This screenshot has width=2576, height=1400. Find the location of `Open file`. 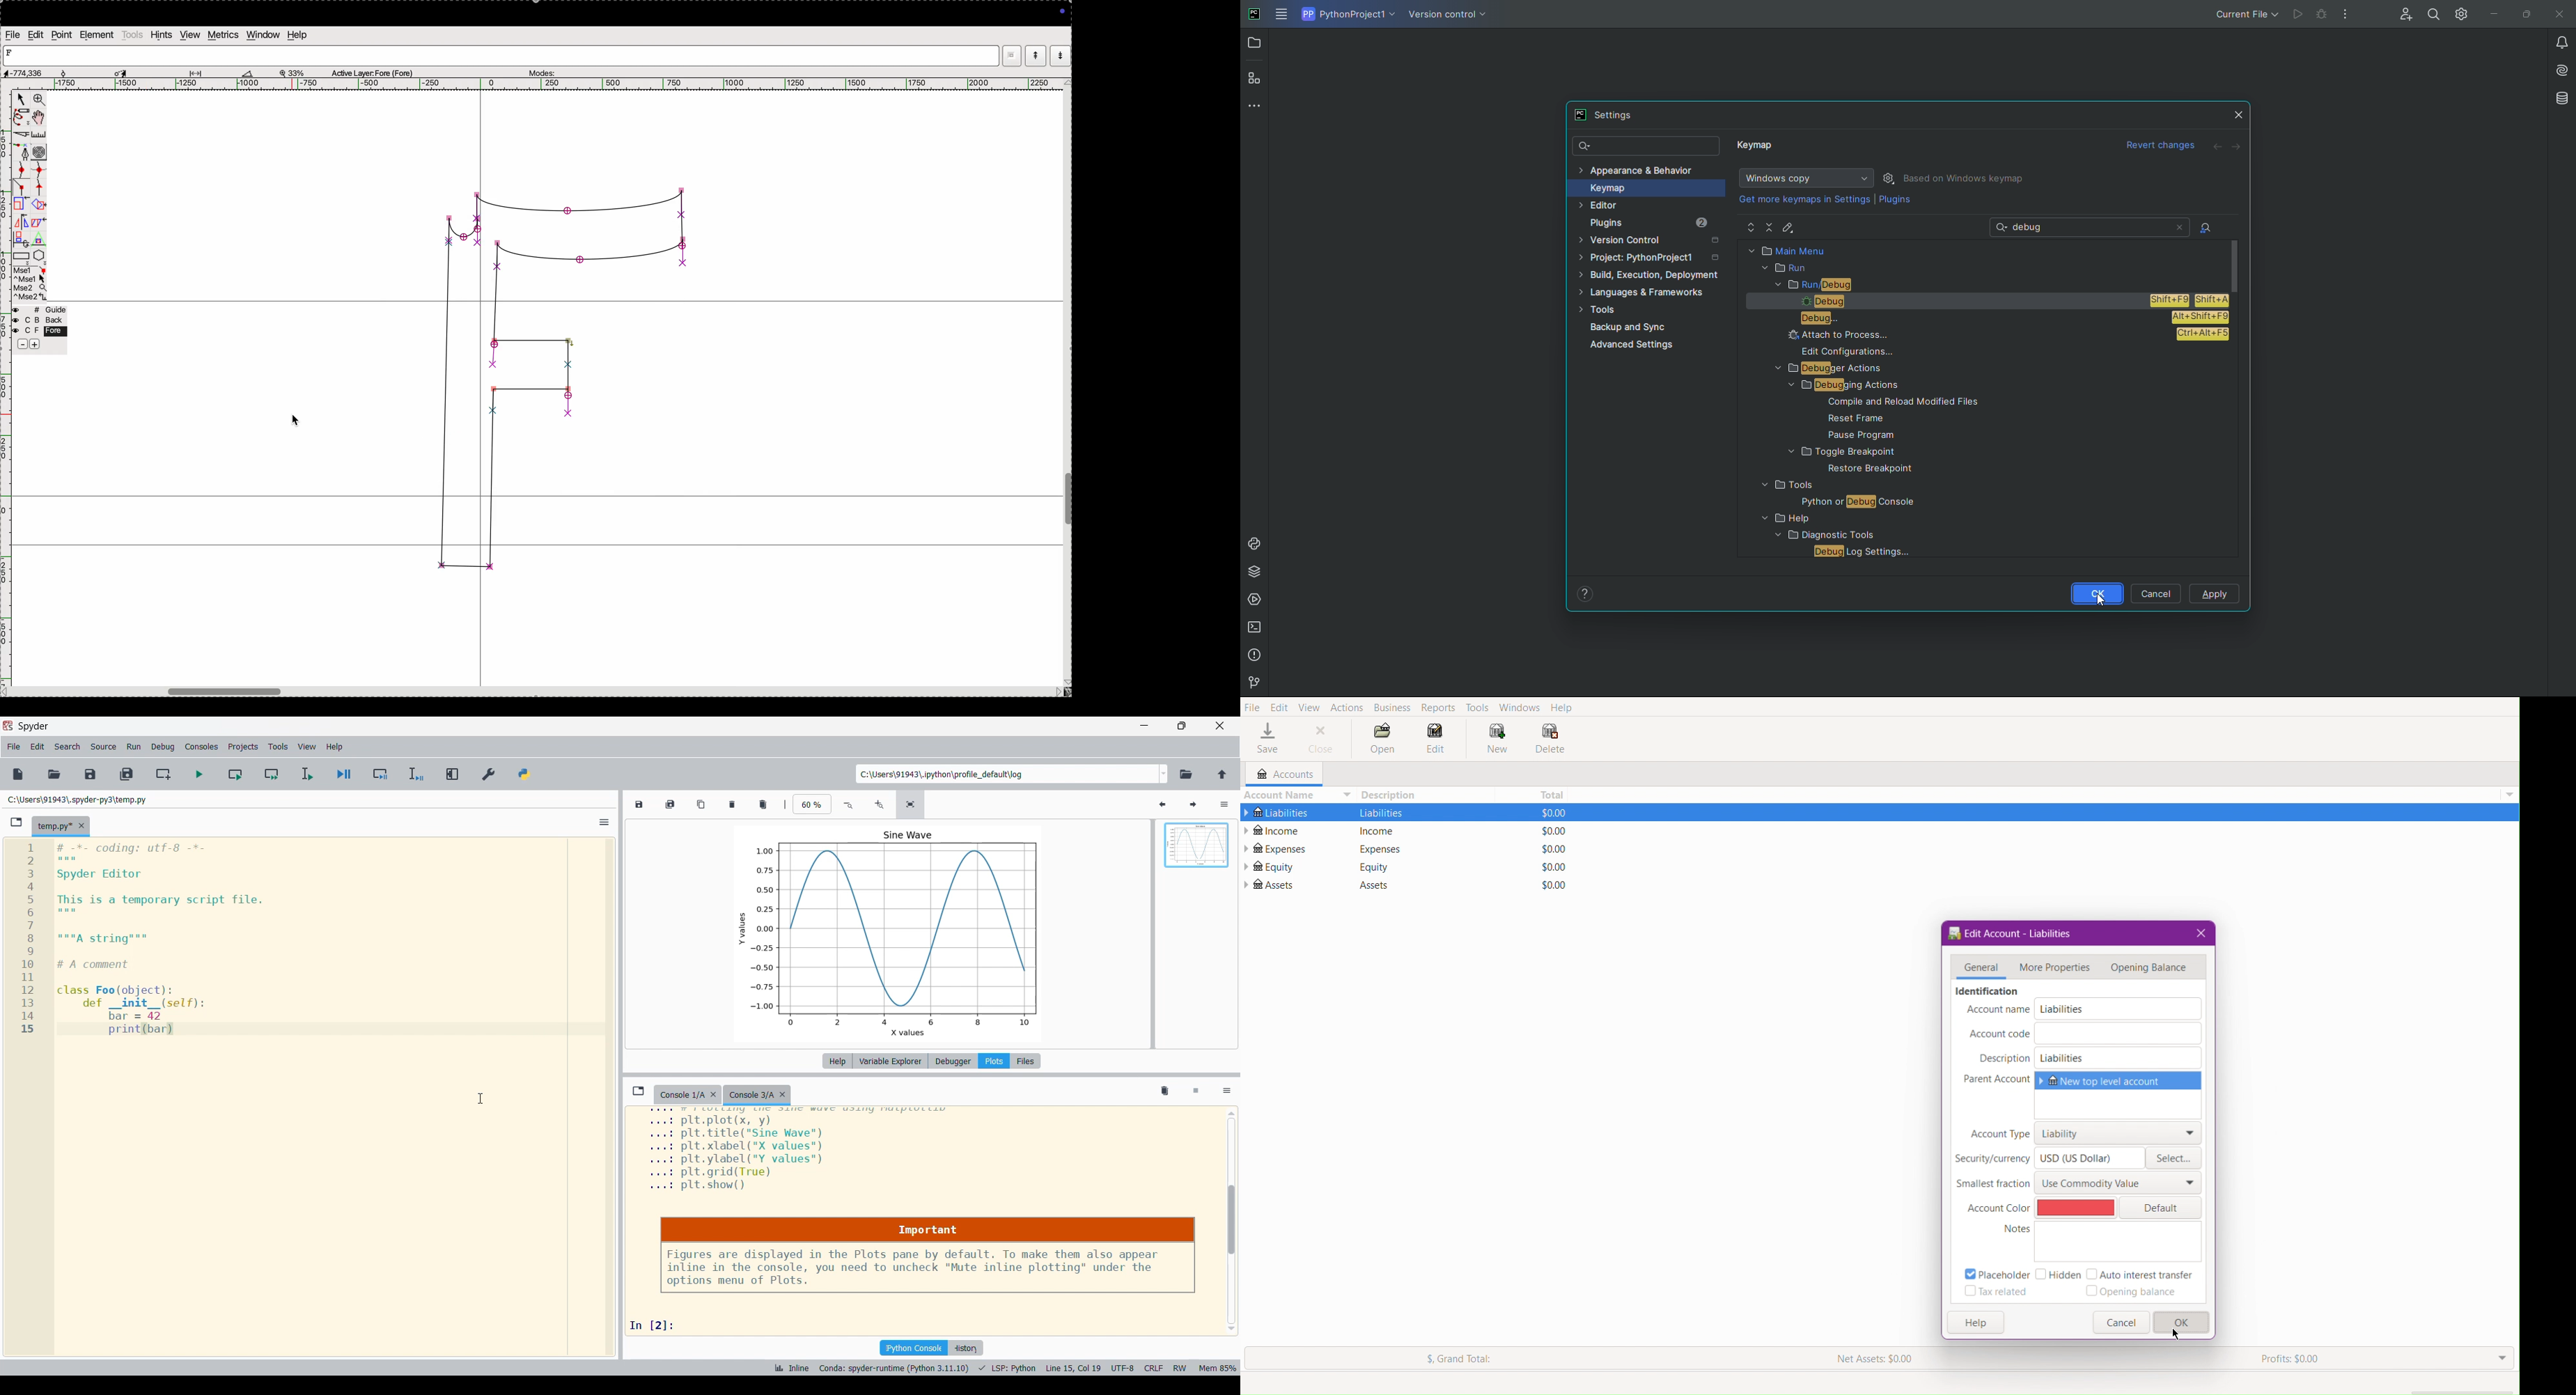

Open file is located at coordinates (55, 774).